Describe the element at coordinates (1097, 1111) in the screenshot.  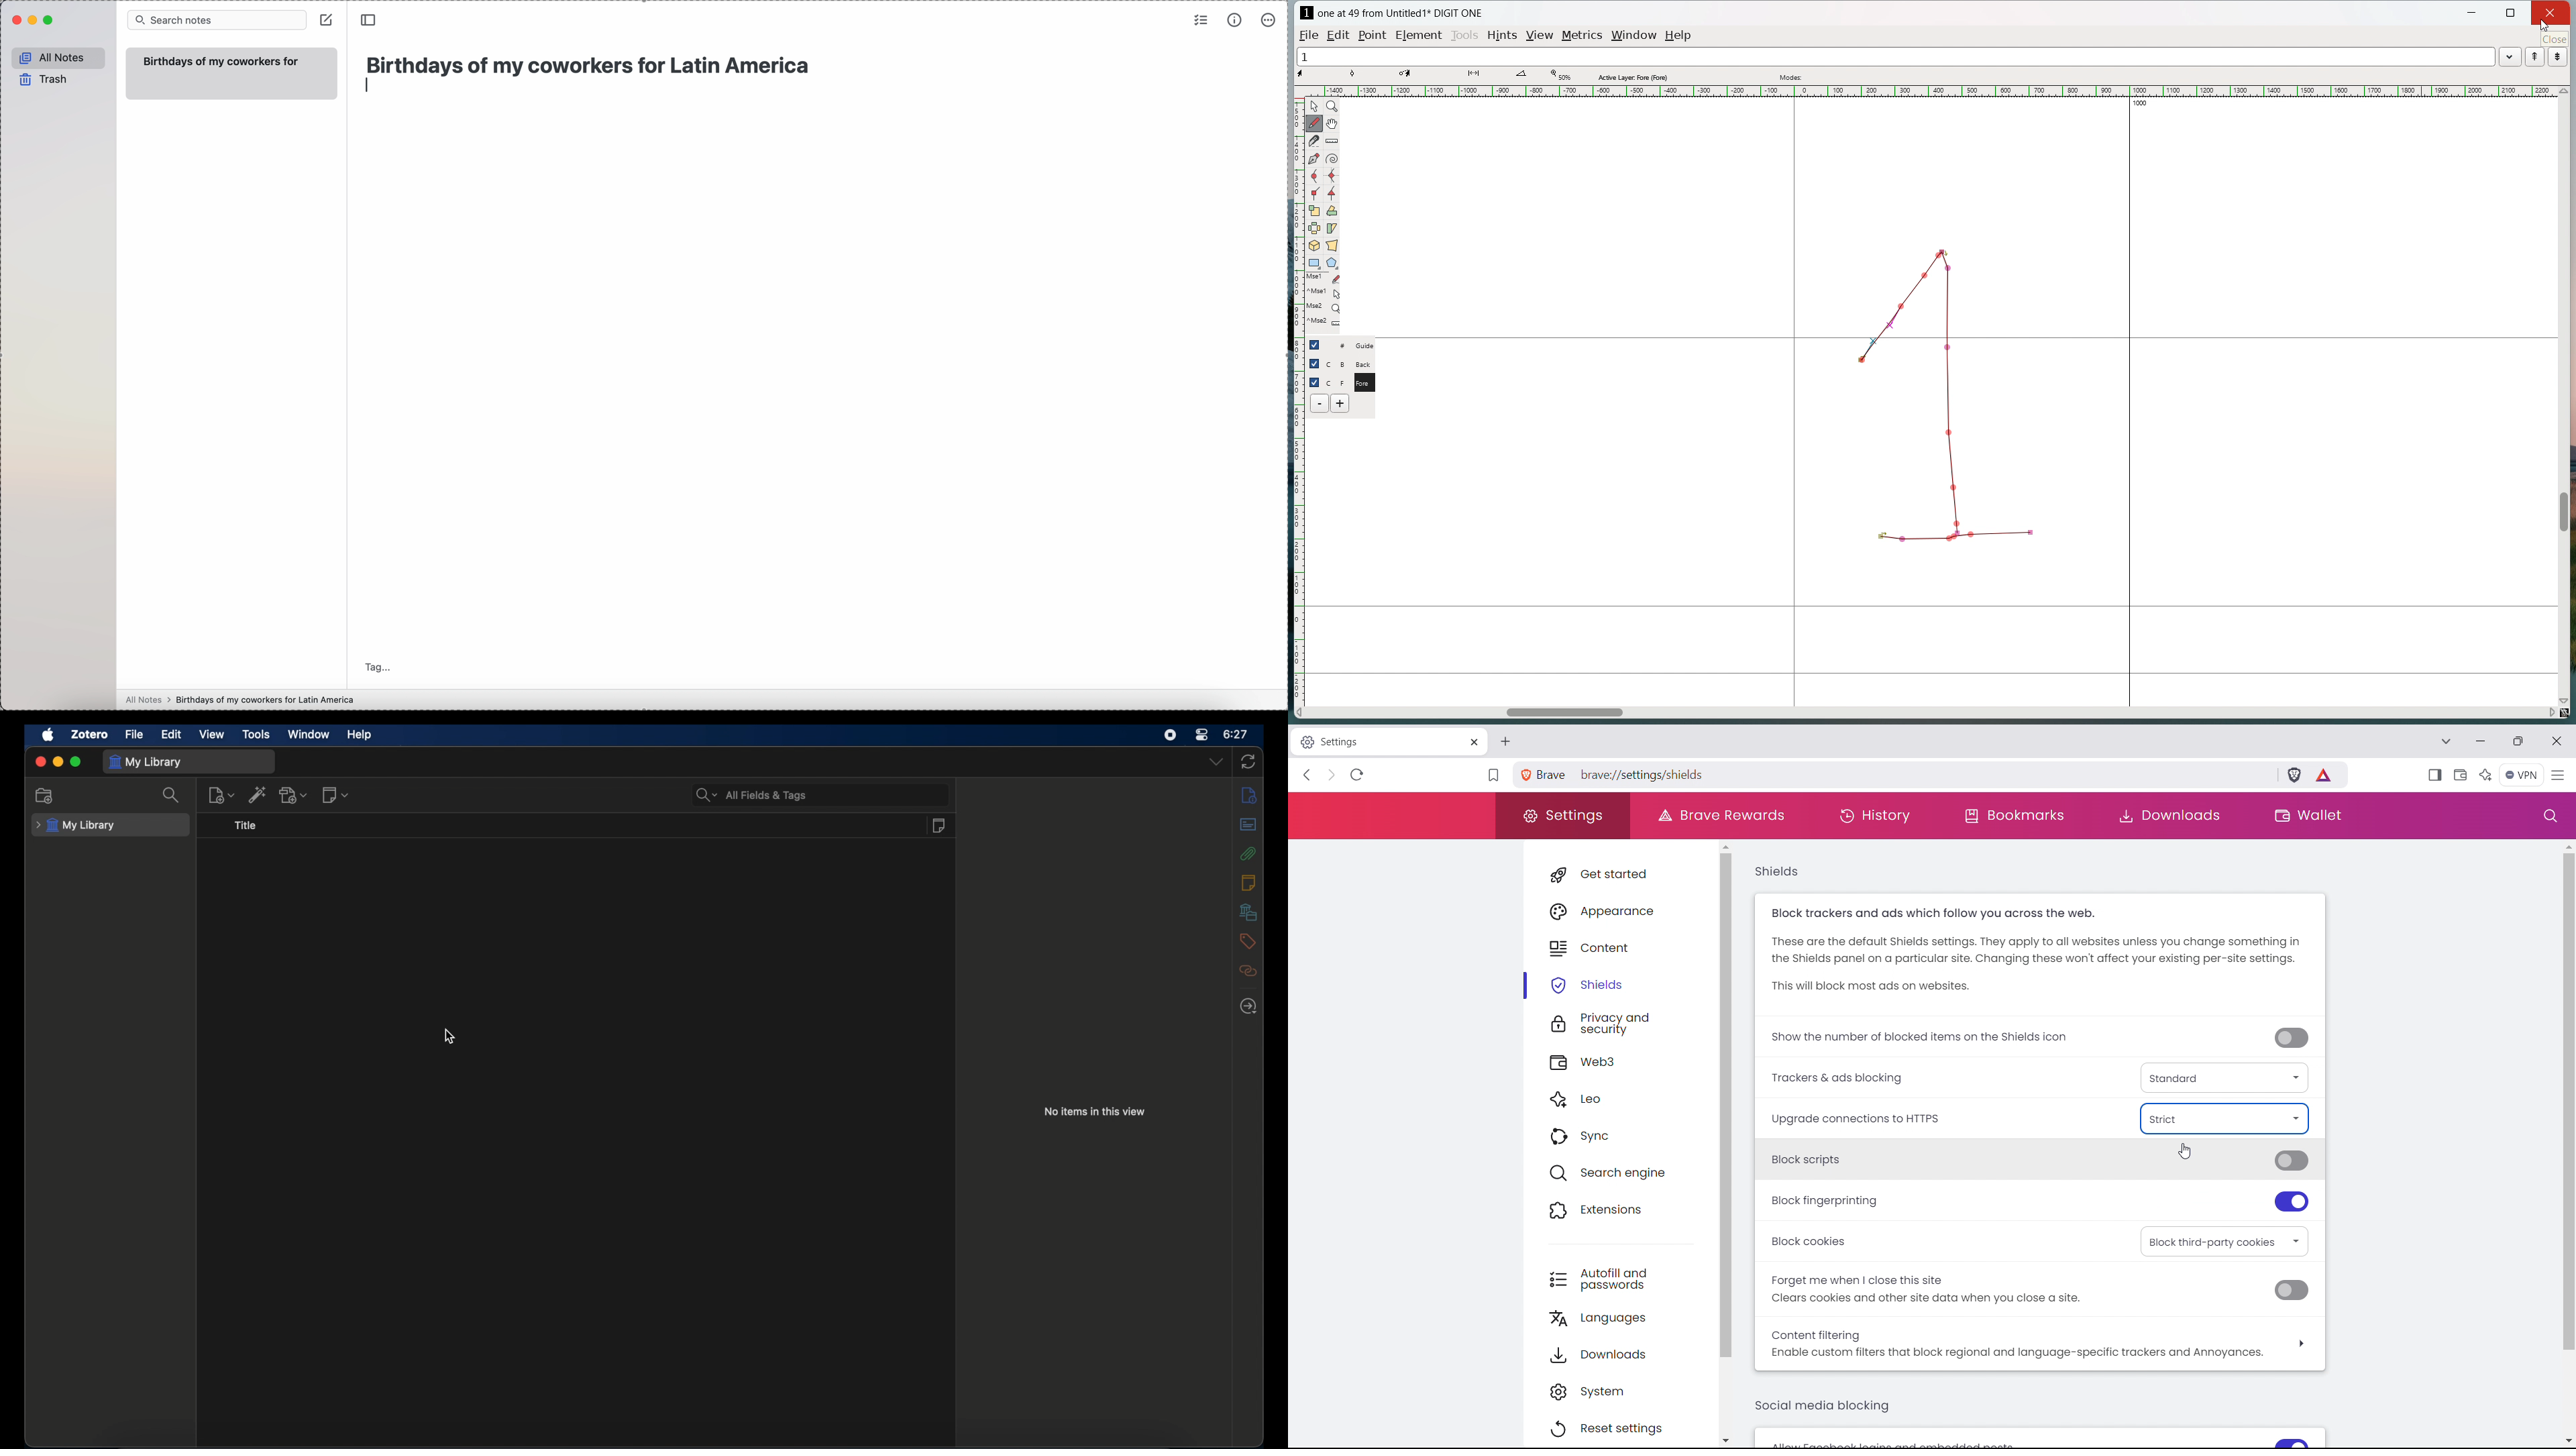
I see `no items in this view` at that location.